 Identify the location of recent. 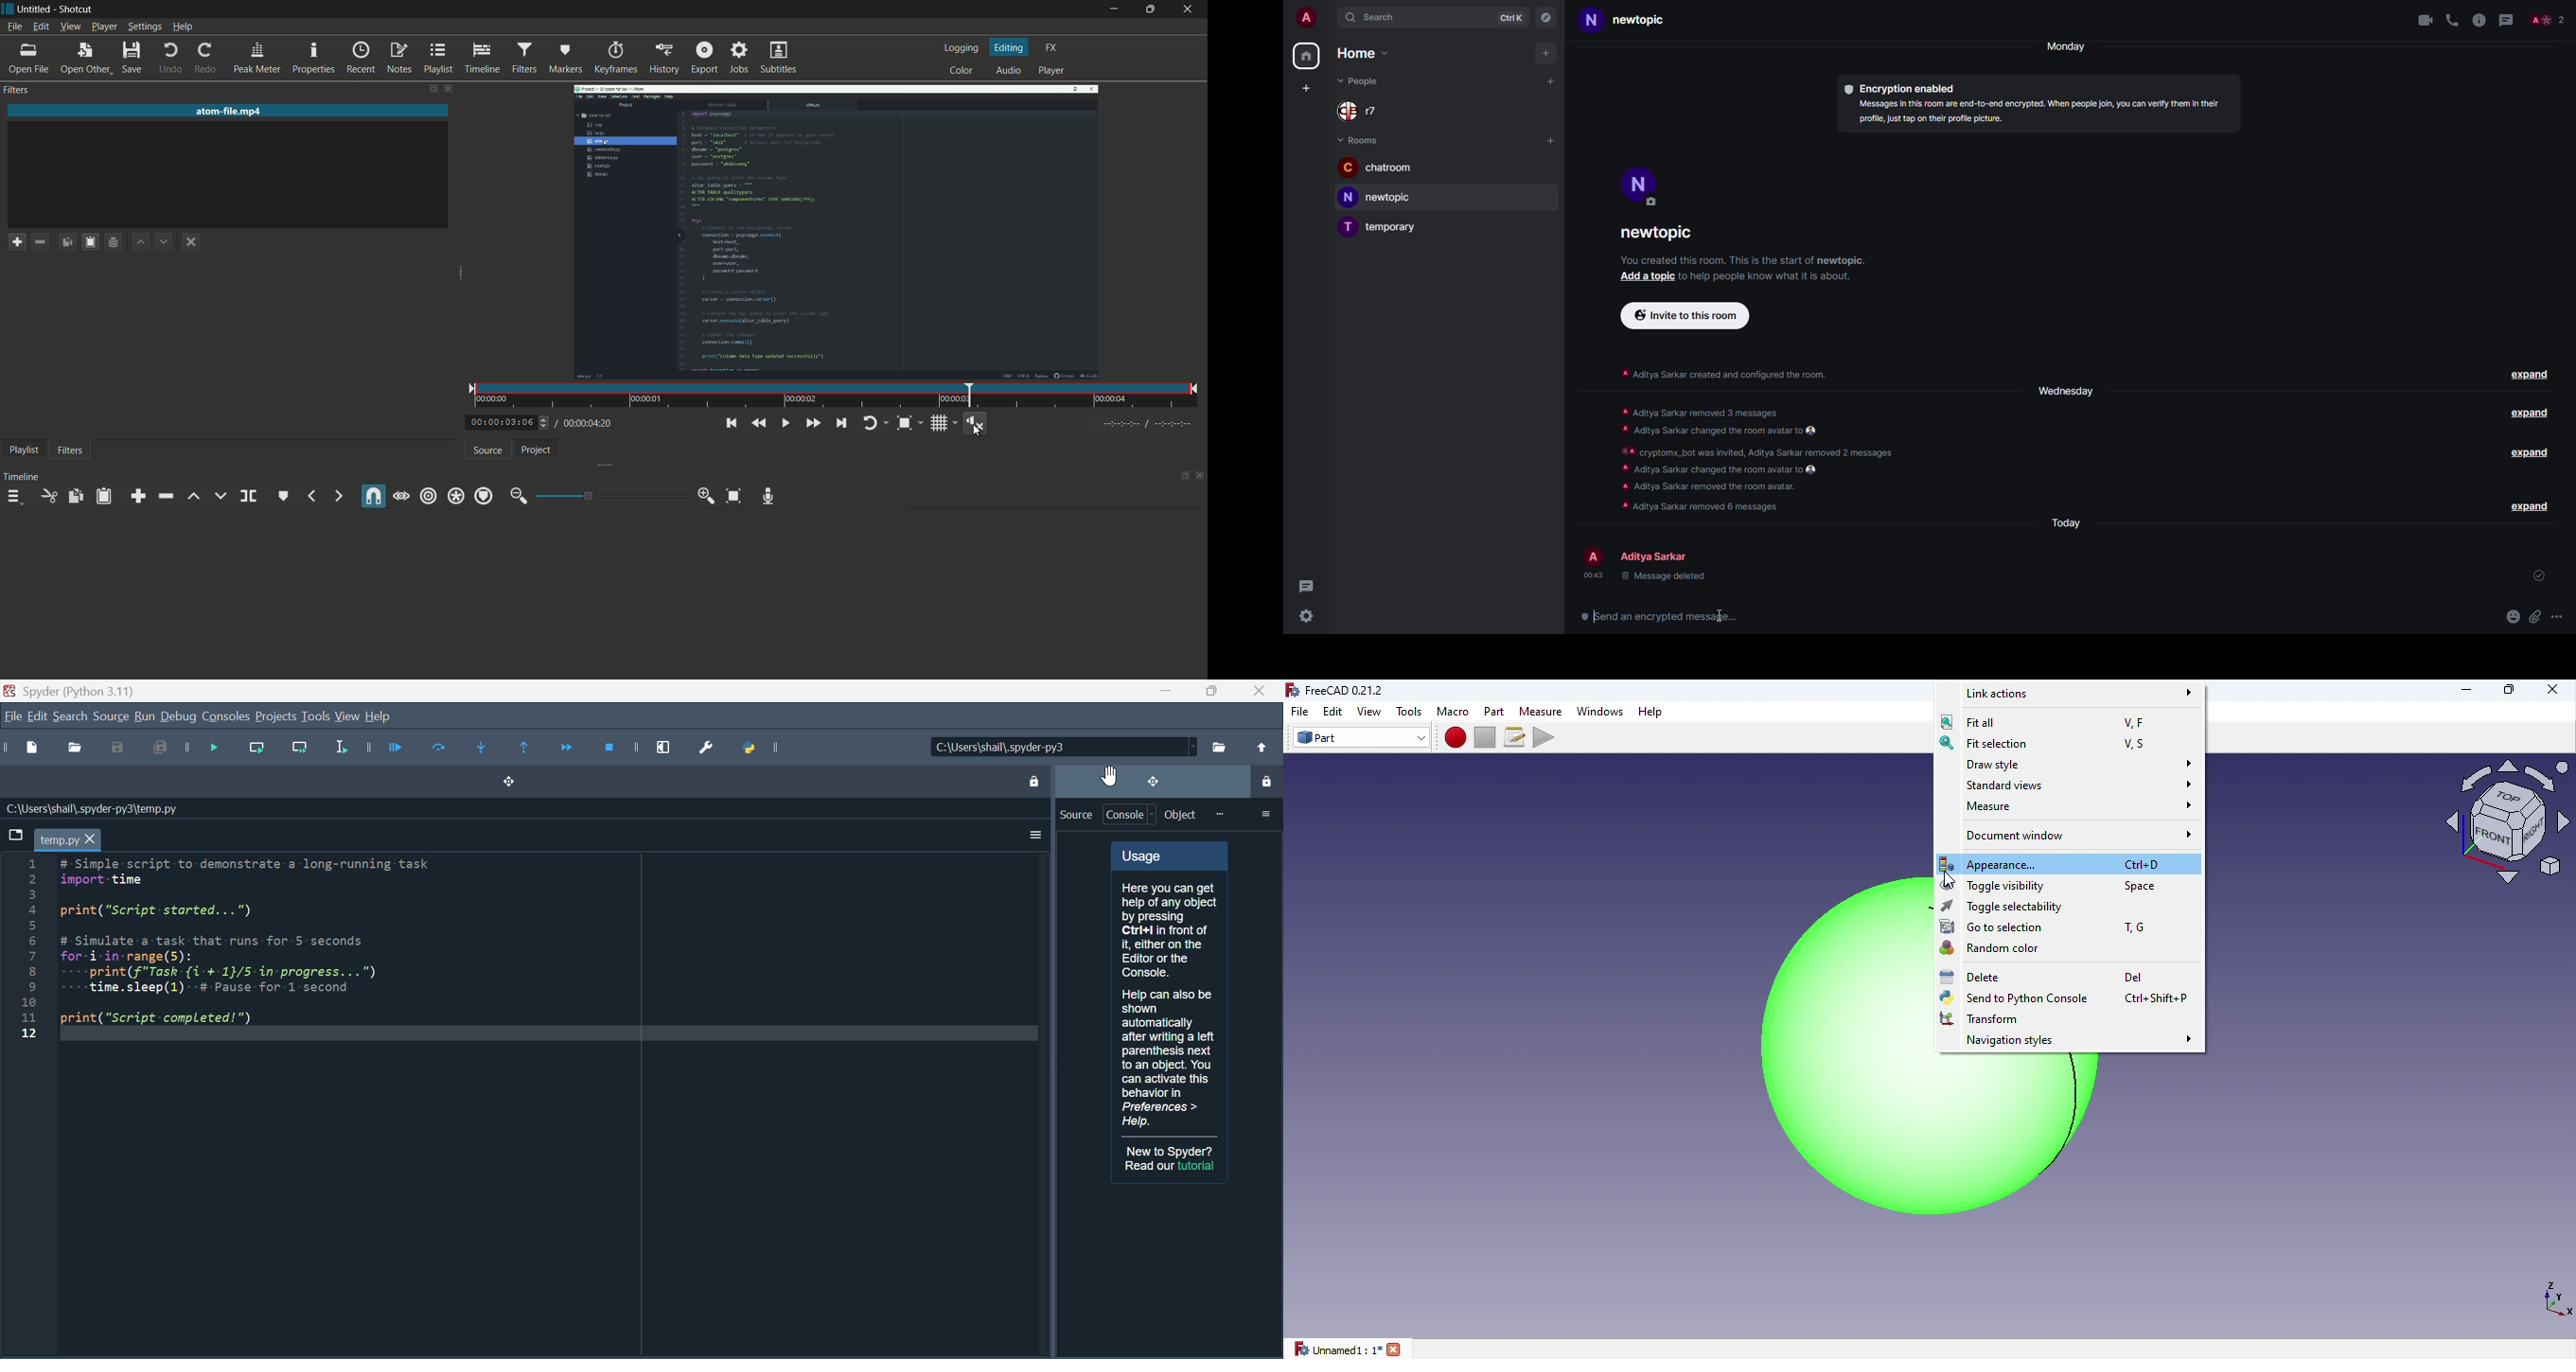
(360, 59).